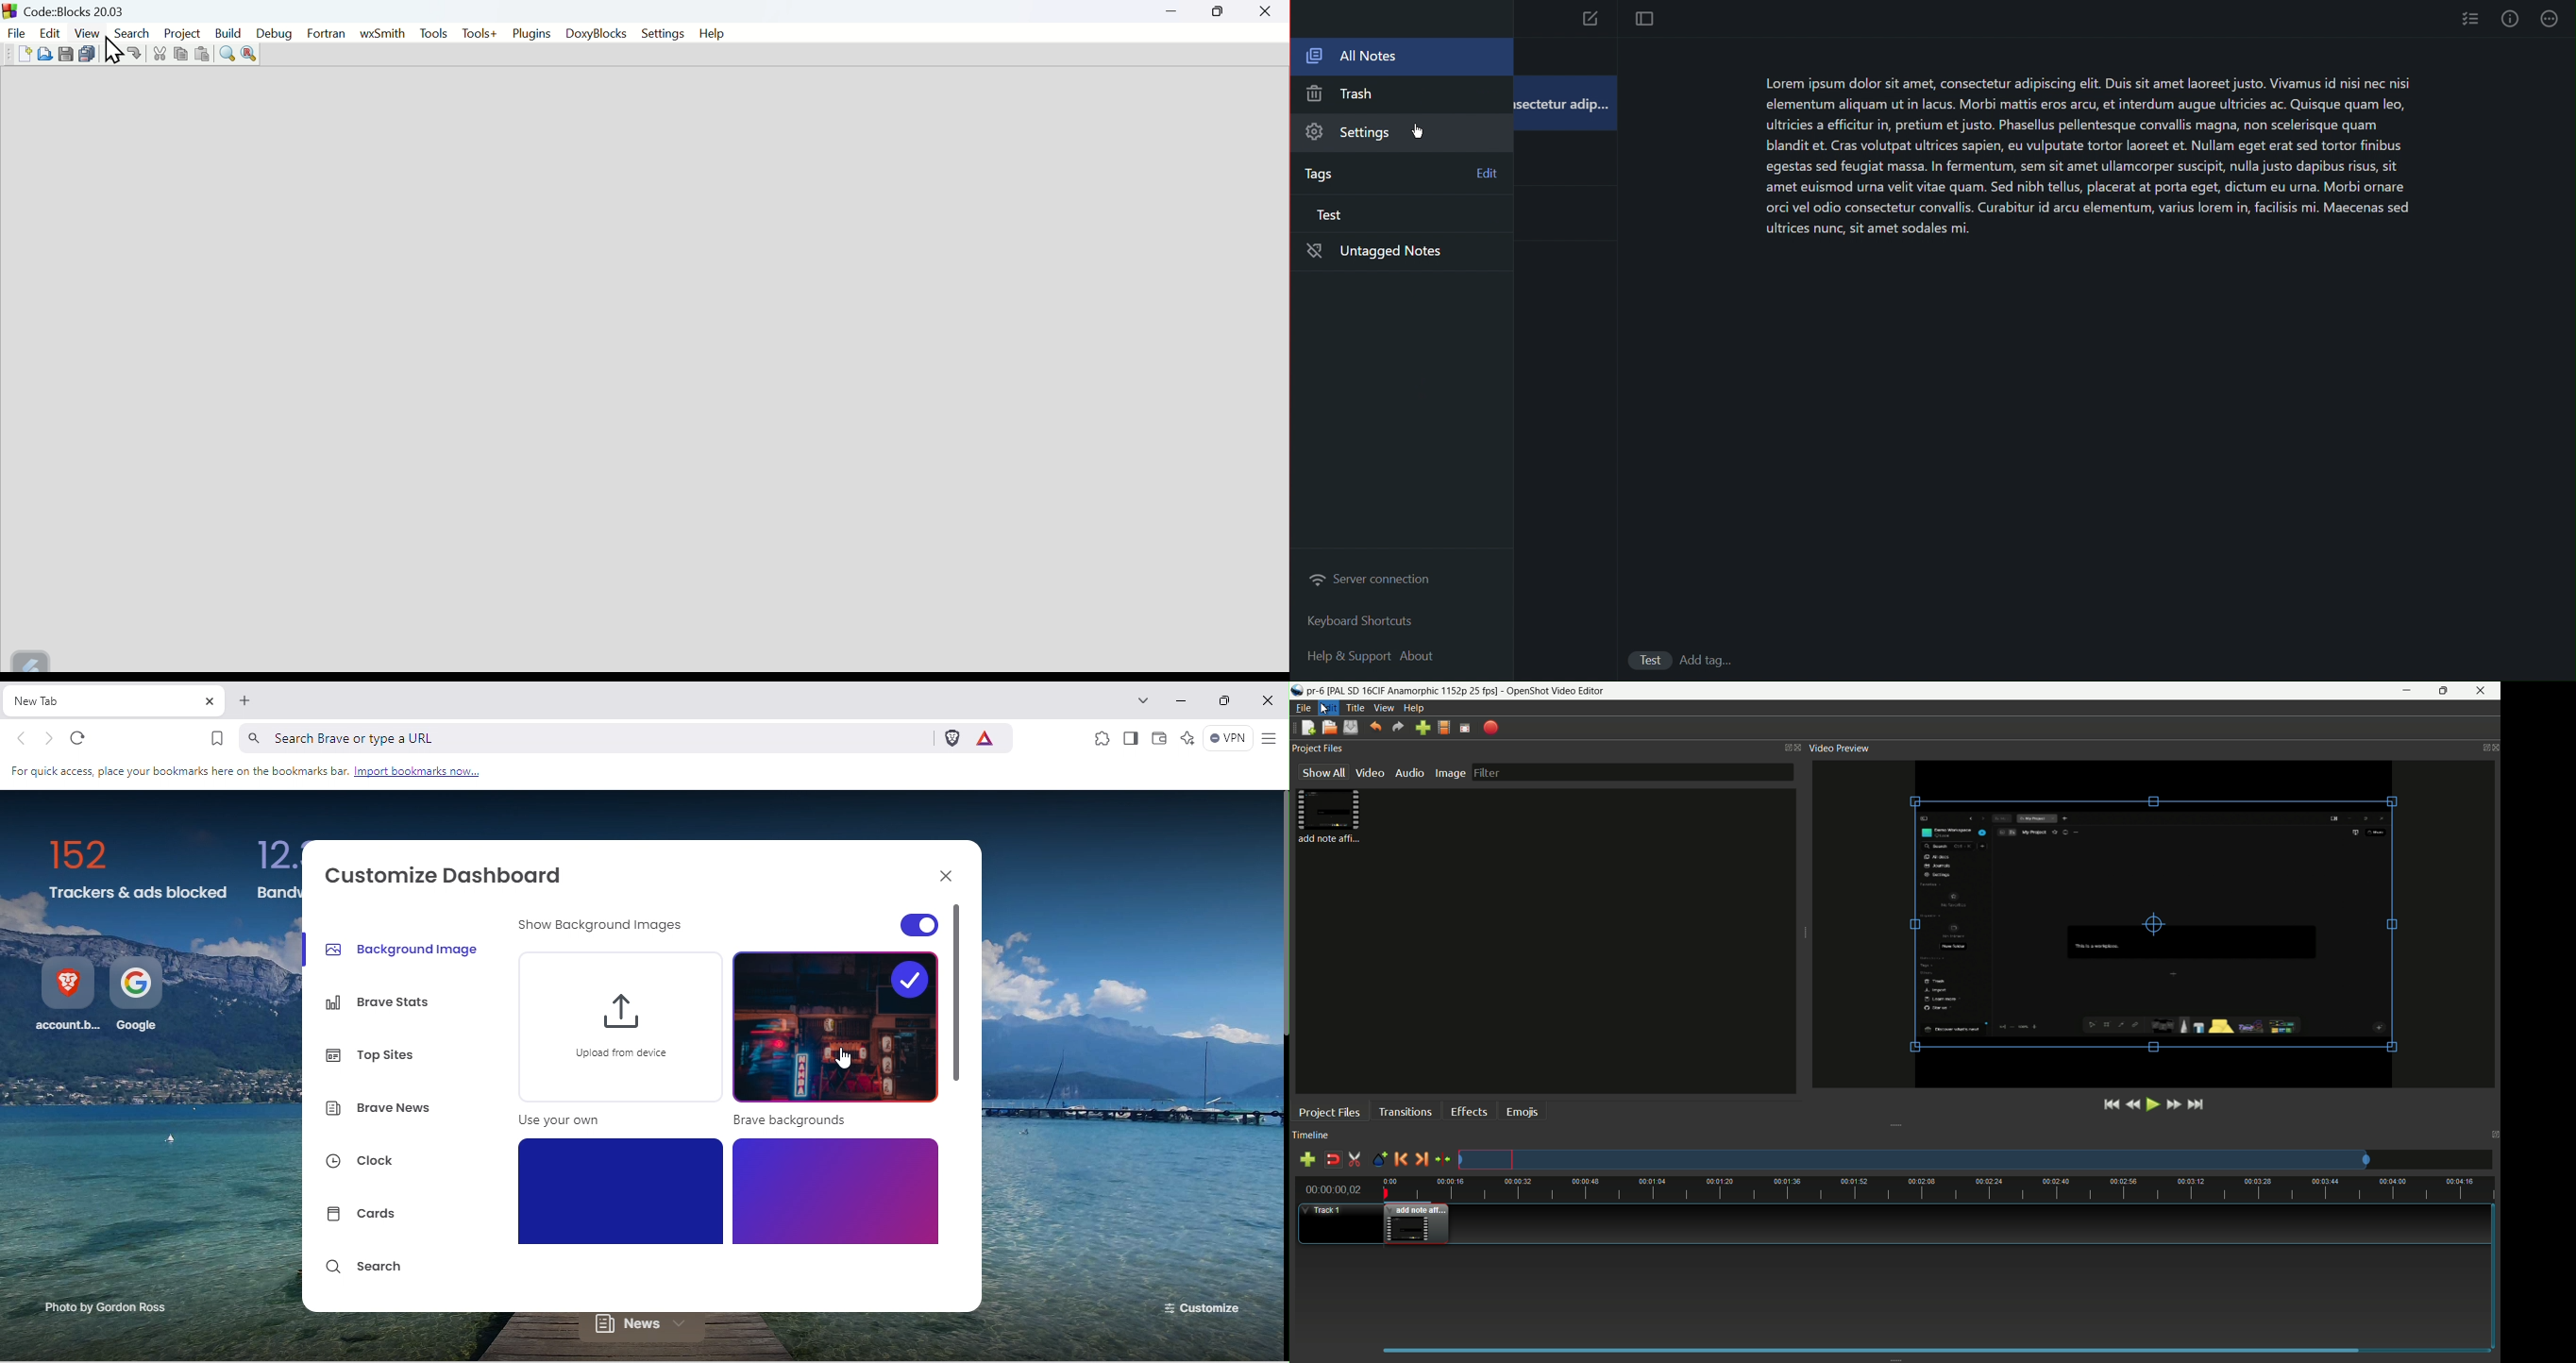 Image resolution: width=2576 pixels, height=1372 pixels. What do you see at coordinates (1380, 255) in the screenshot?
I see `Untagged Notes` at bounding box center [1380, 255].